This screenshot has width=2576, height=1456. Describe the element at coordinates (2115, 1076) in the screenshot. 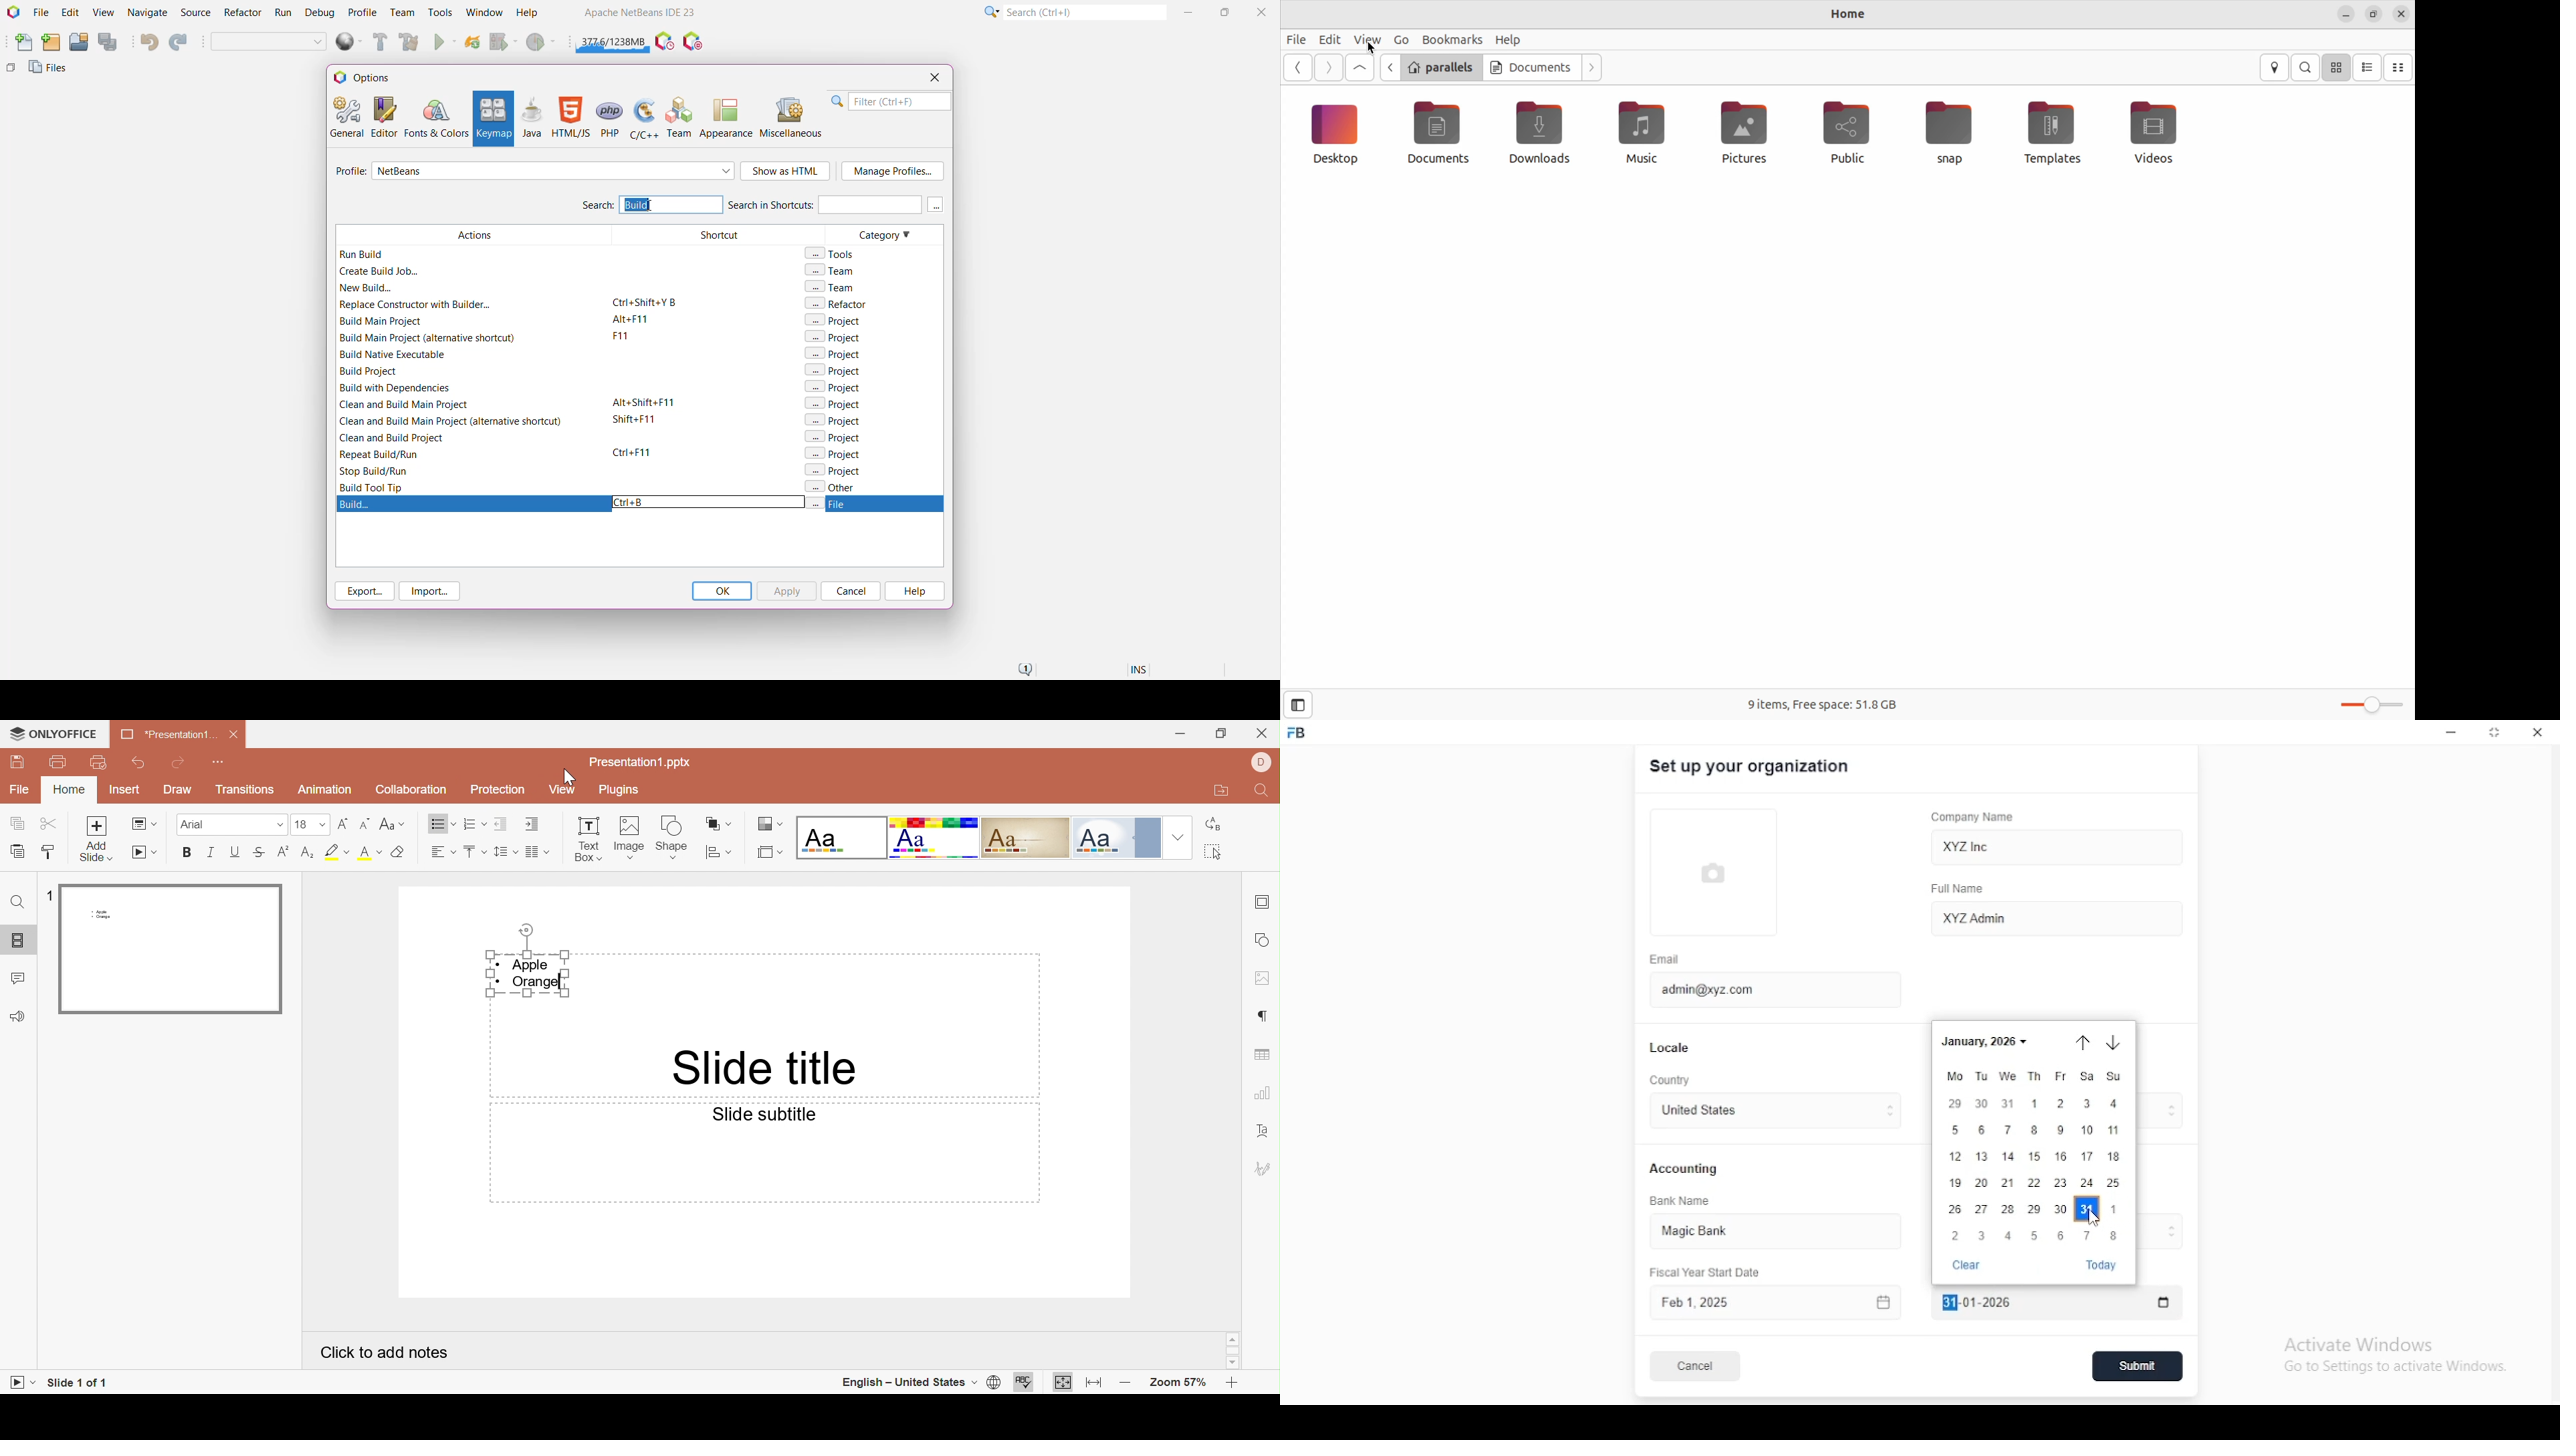

I see `Su` at that location.